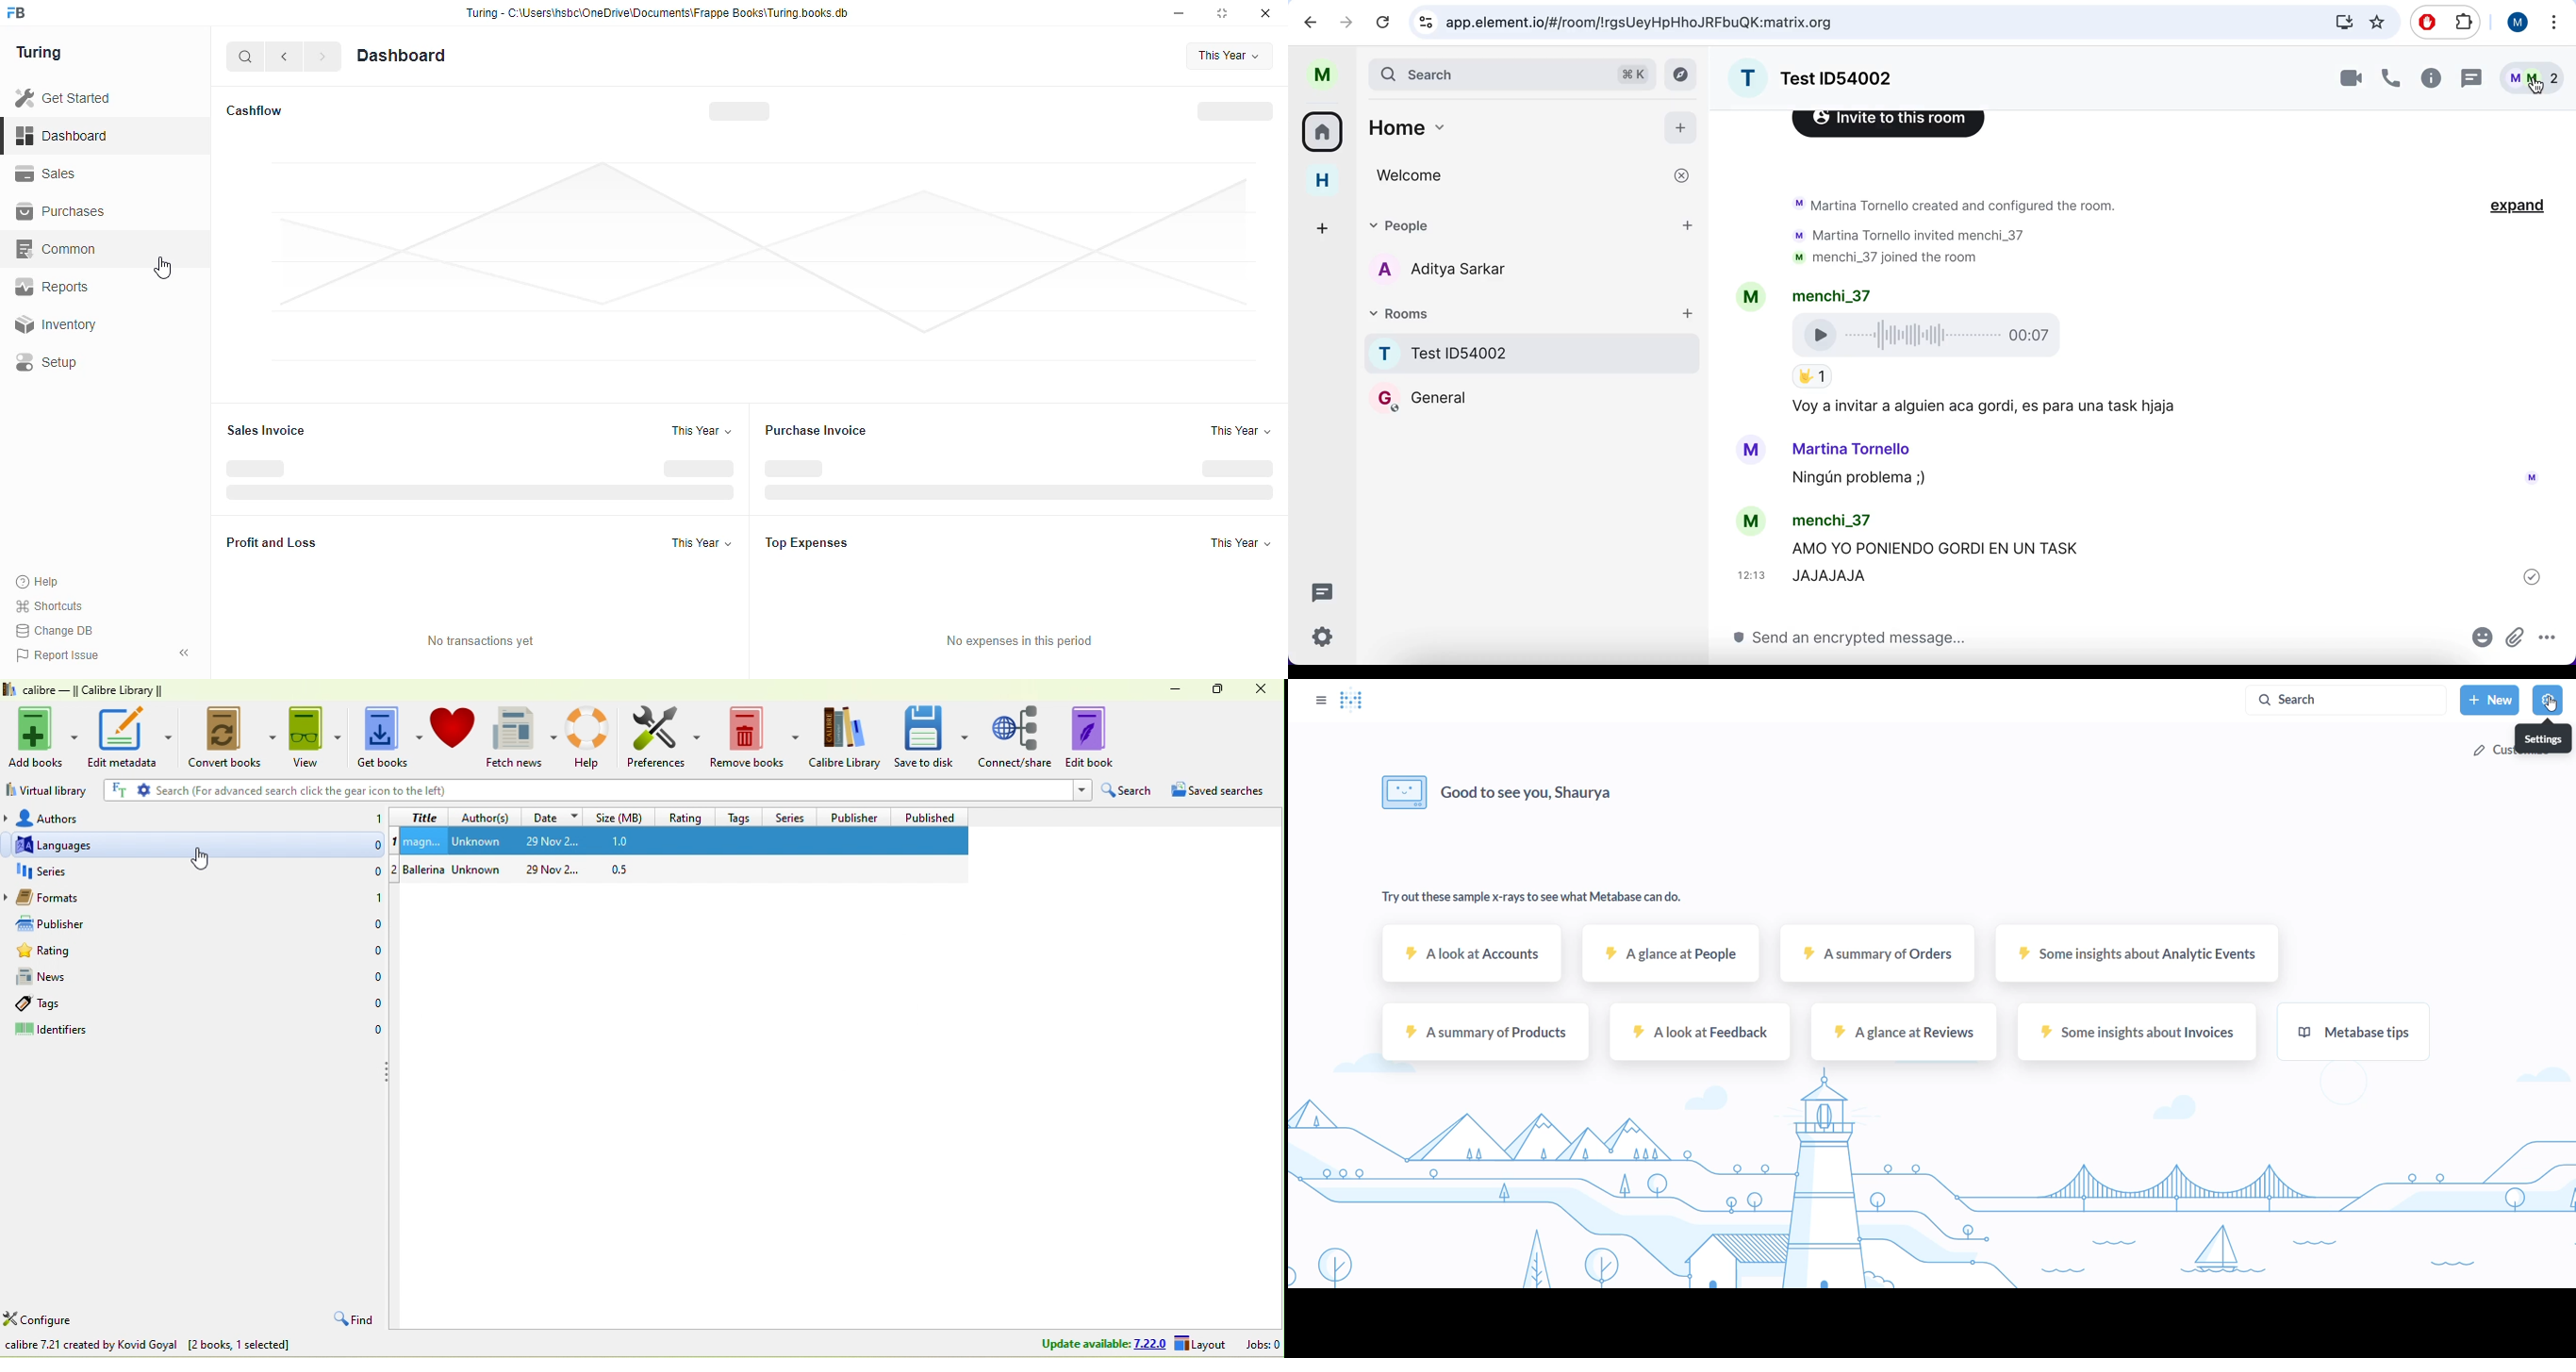  What do you see at coordinates (2554, 705) in the screenshot?
I see `cursor` at bounding box center [2554, 705].